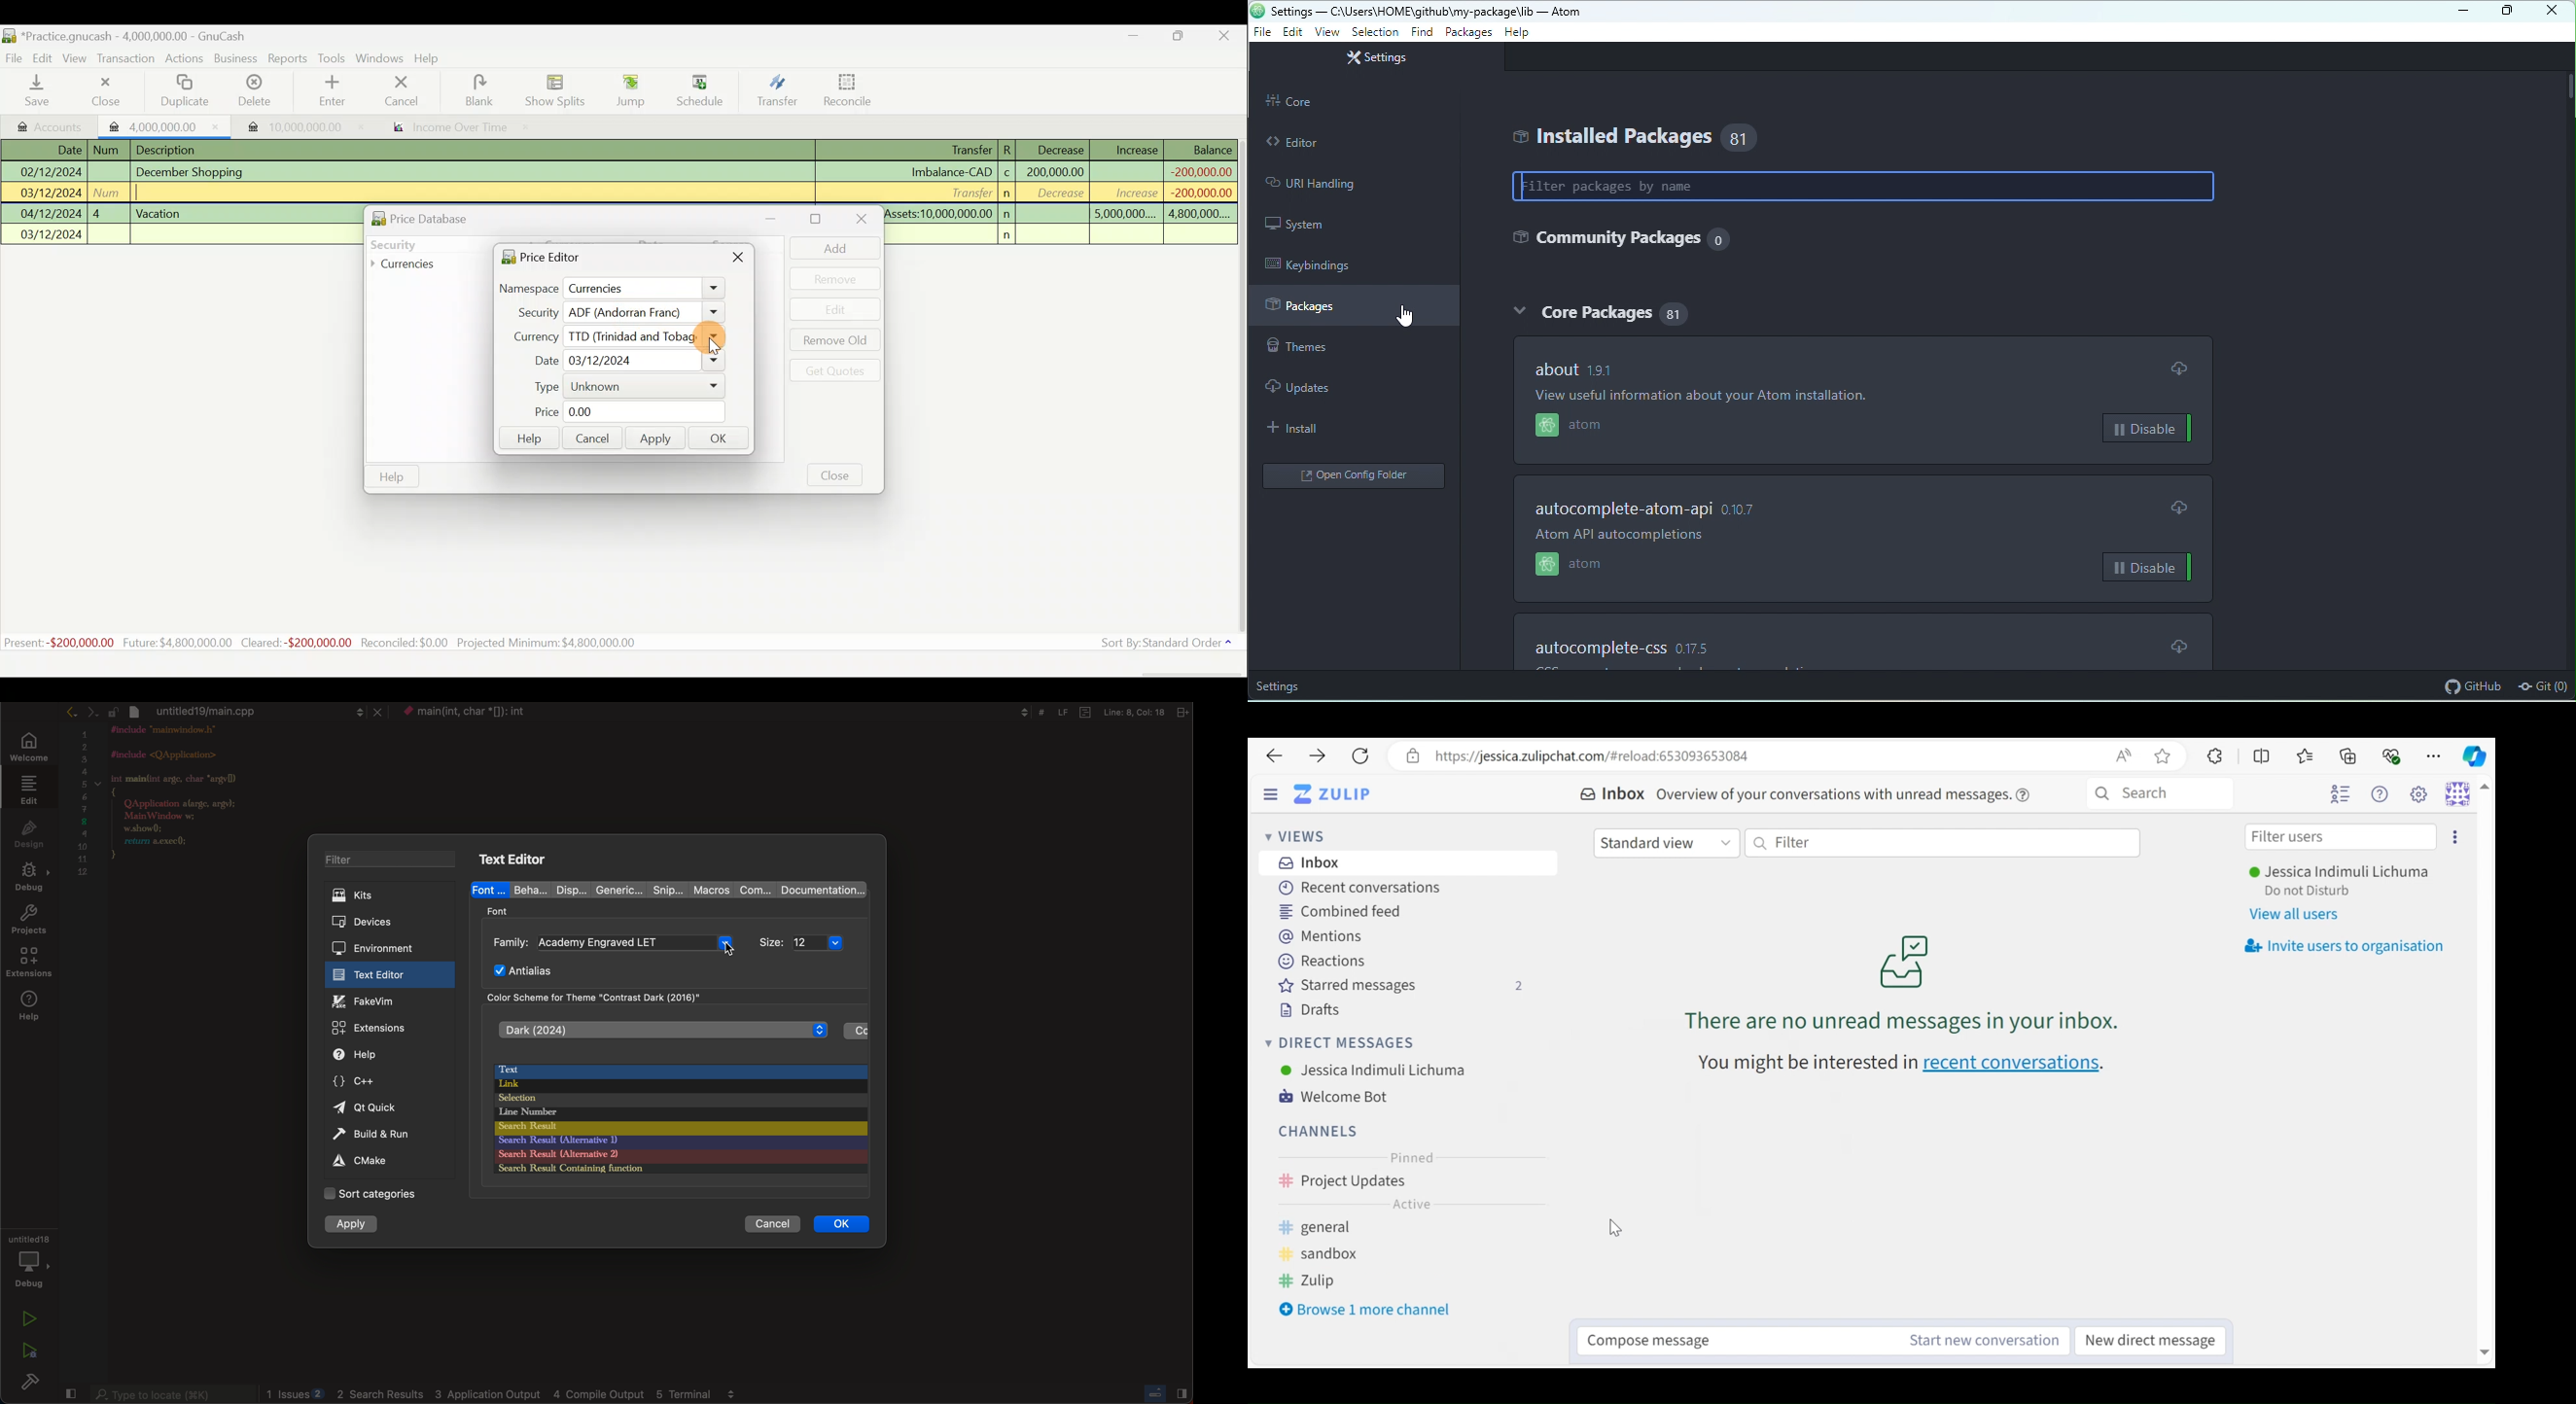 The image size is (2576, 1428). What do you see at coordinates (1136, 38) in the screenshot?
I see `Minimise` at bounding box center [1136, 38].